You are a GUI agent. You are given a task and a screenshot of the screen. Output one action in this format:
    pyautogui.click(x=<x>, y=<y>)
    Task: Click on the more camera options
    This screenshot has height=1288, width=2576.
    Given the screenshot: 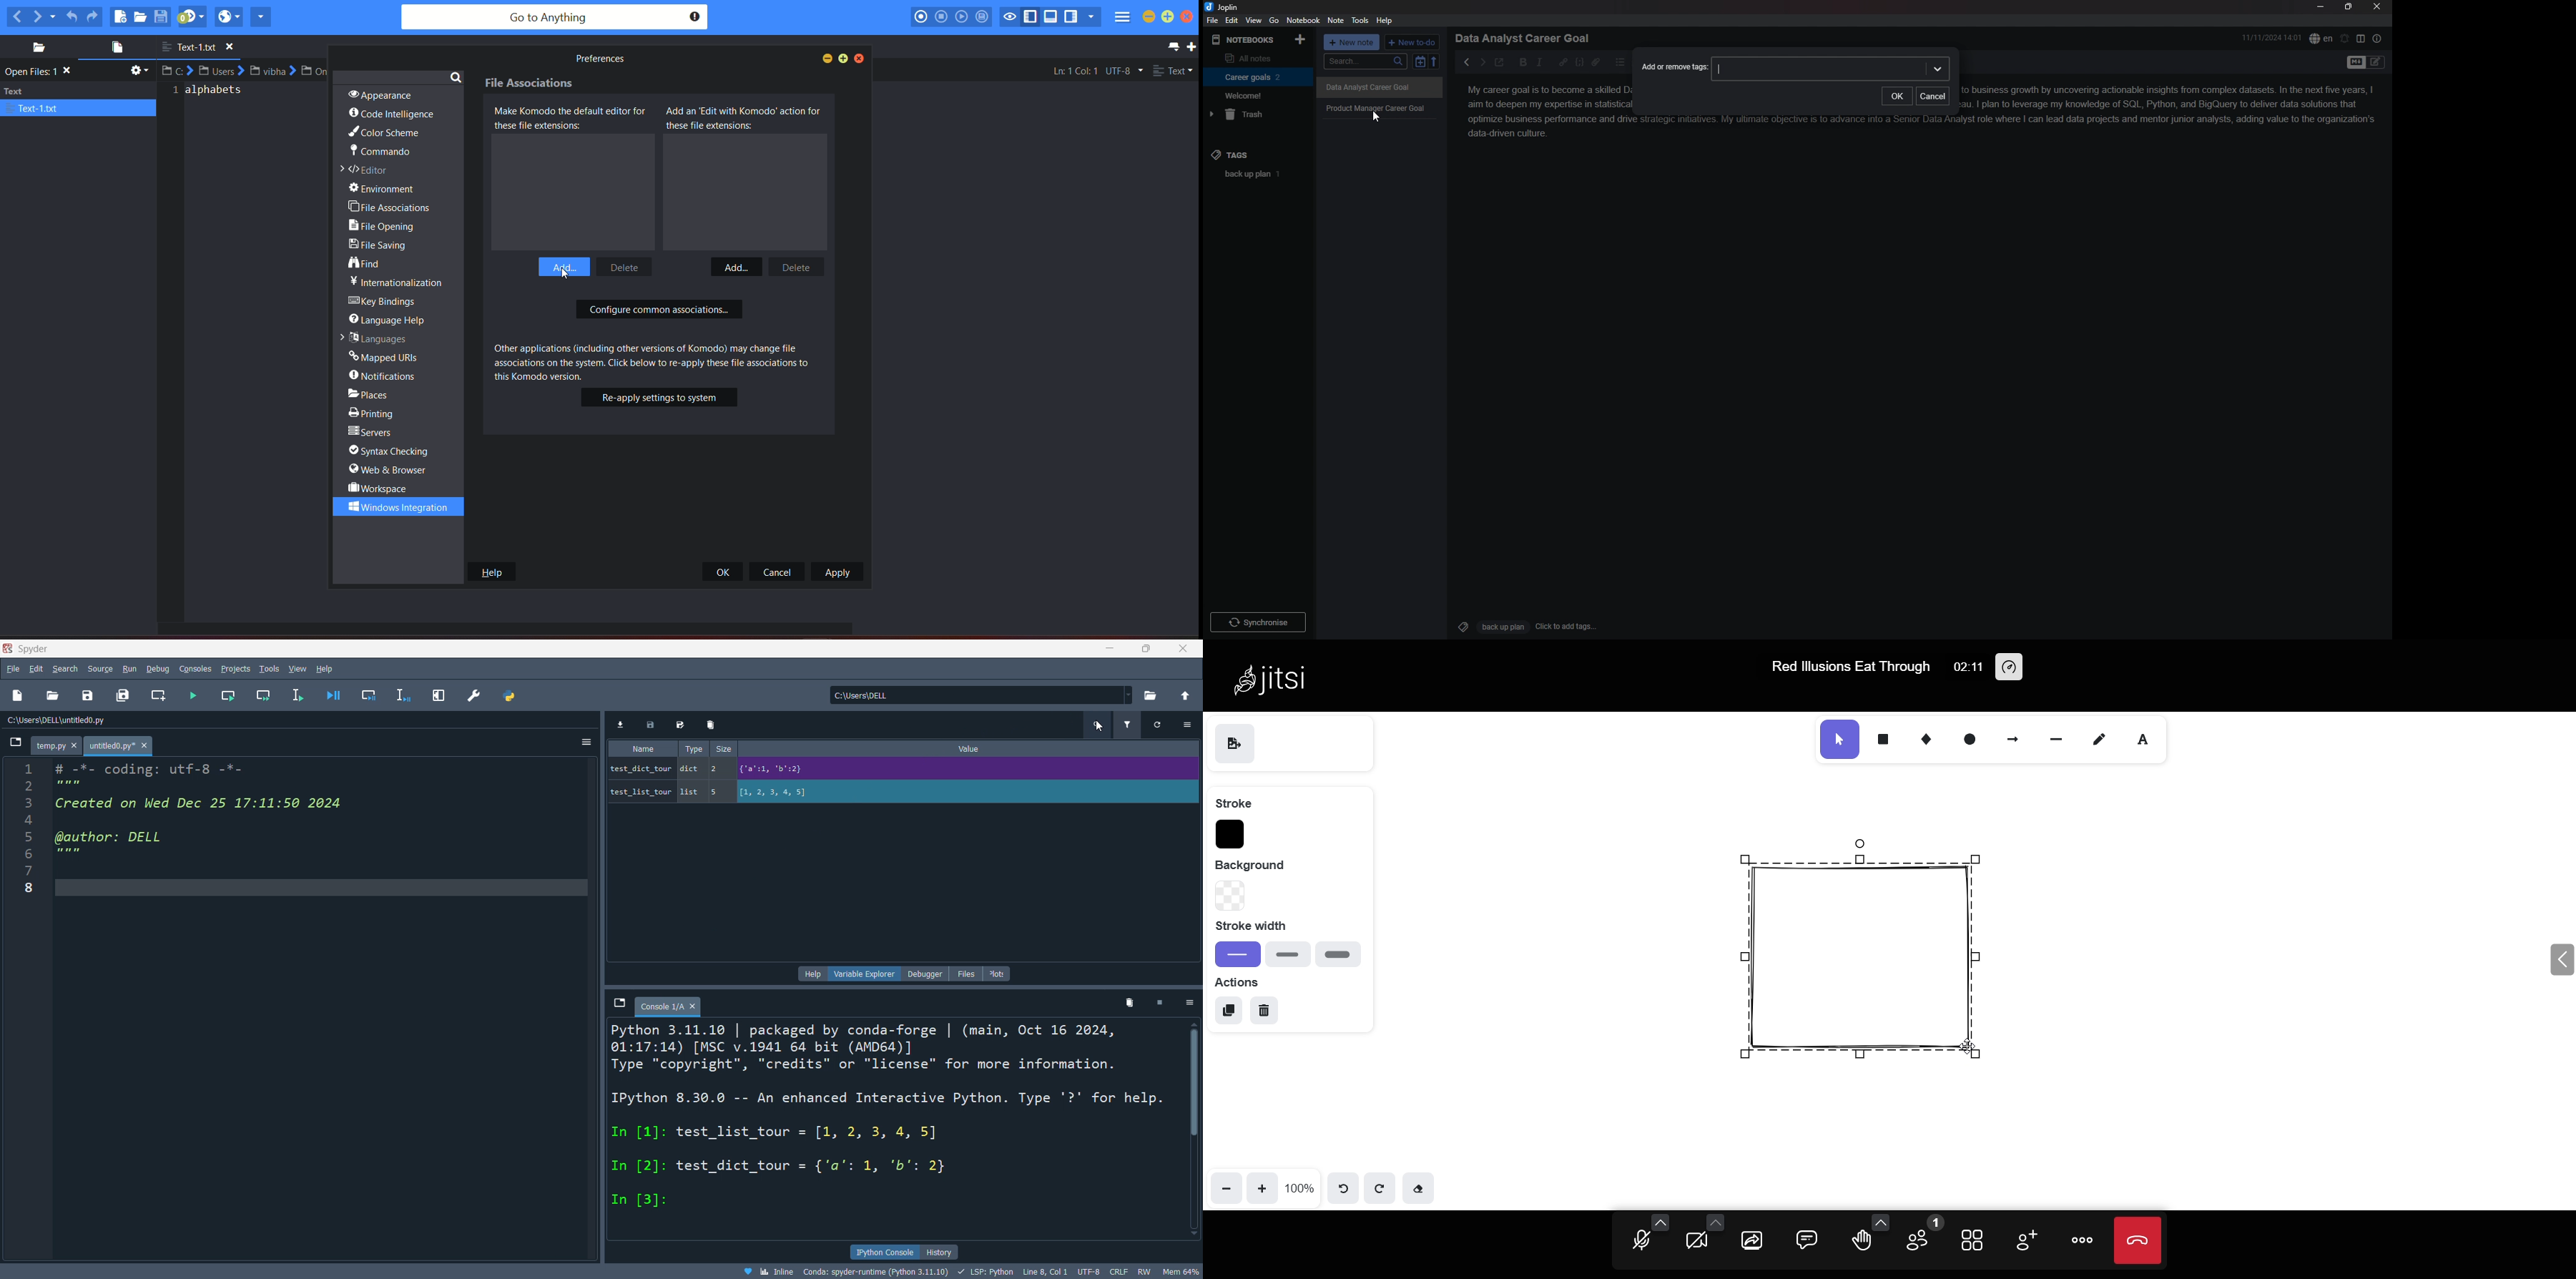 What is the action you would take?
    pyautogui.click(x=1714, y=1221)
    